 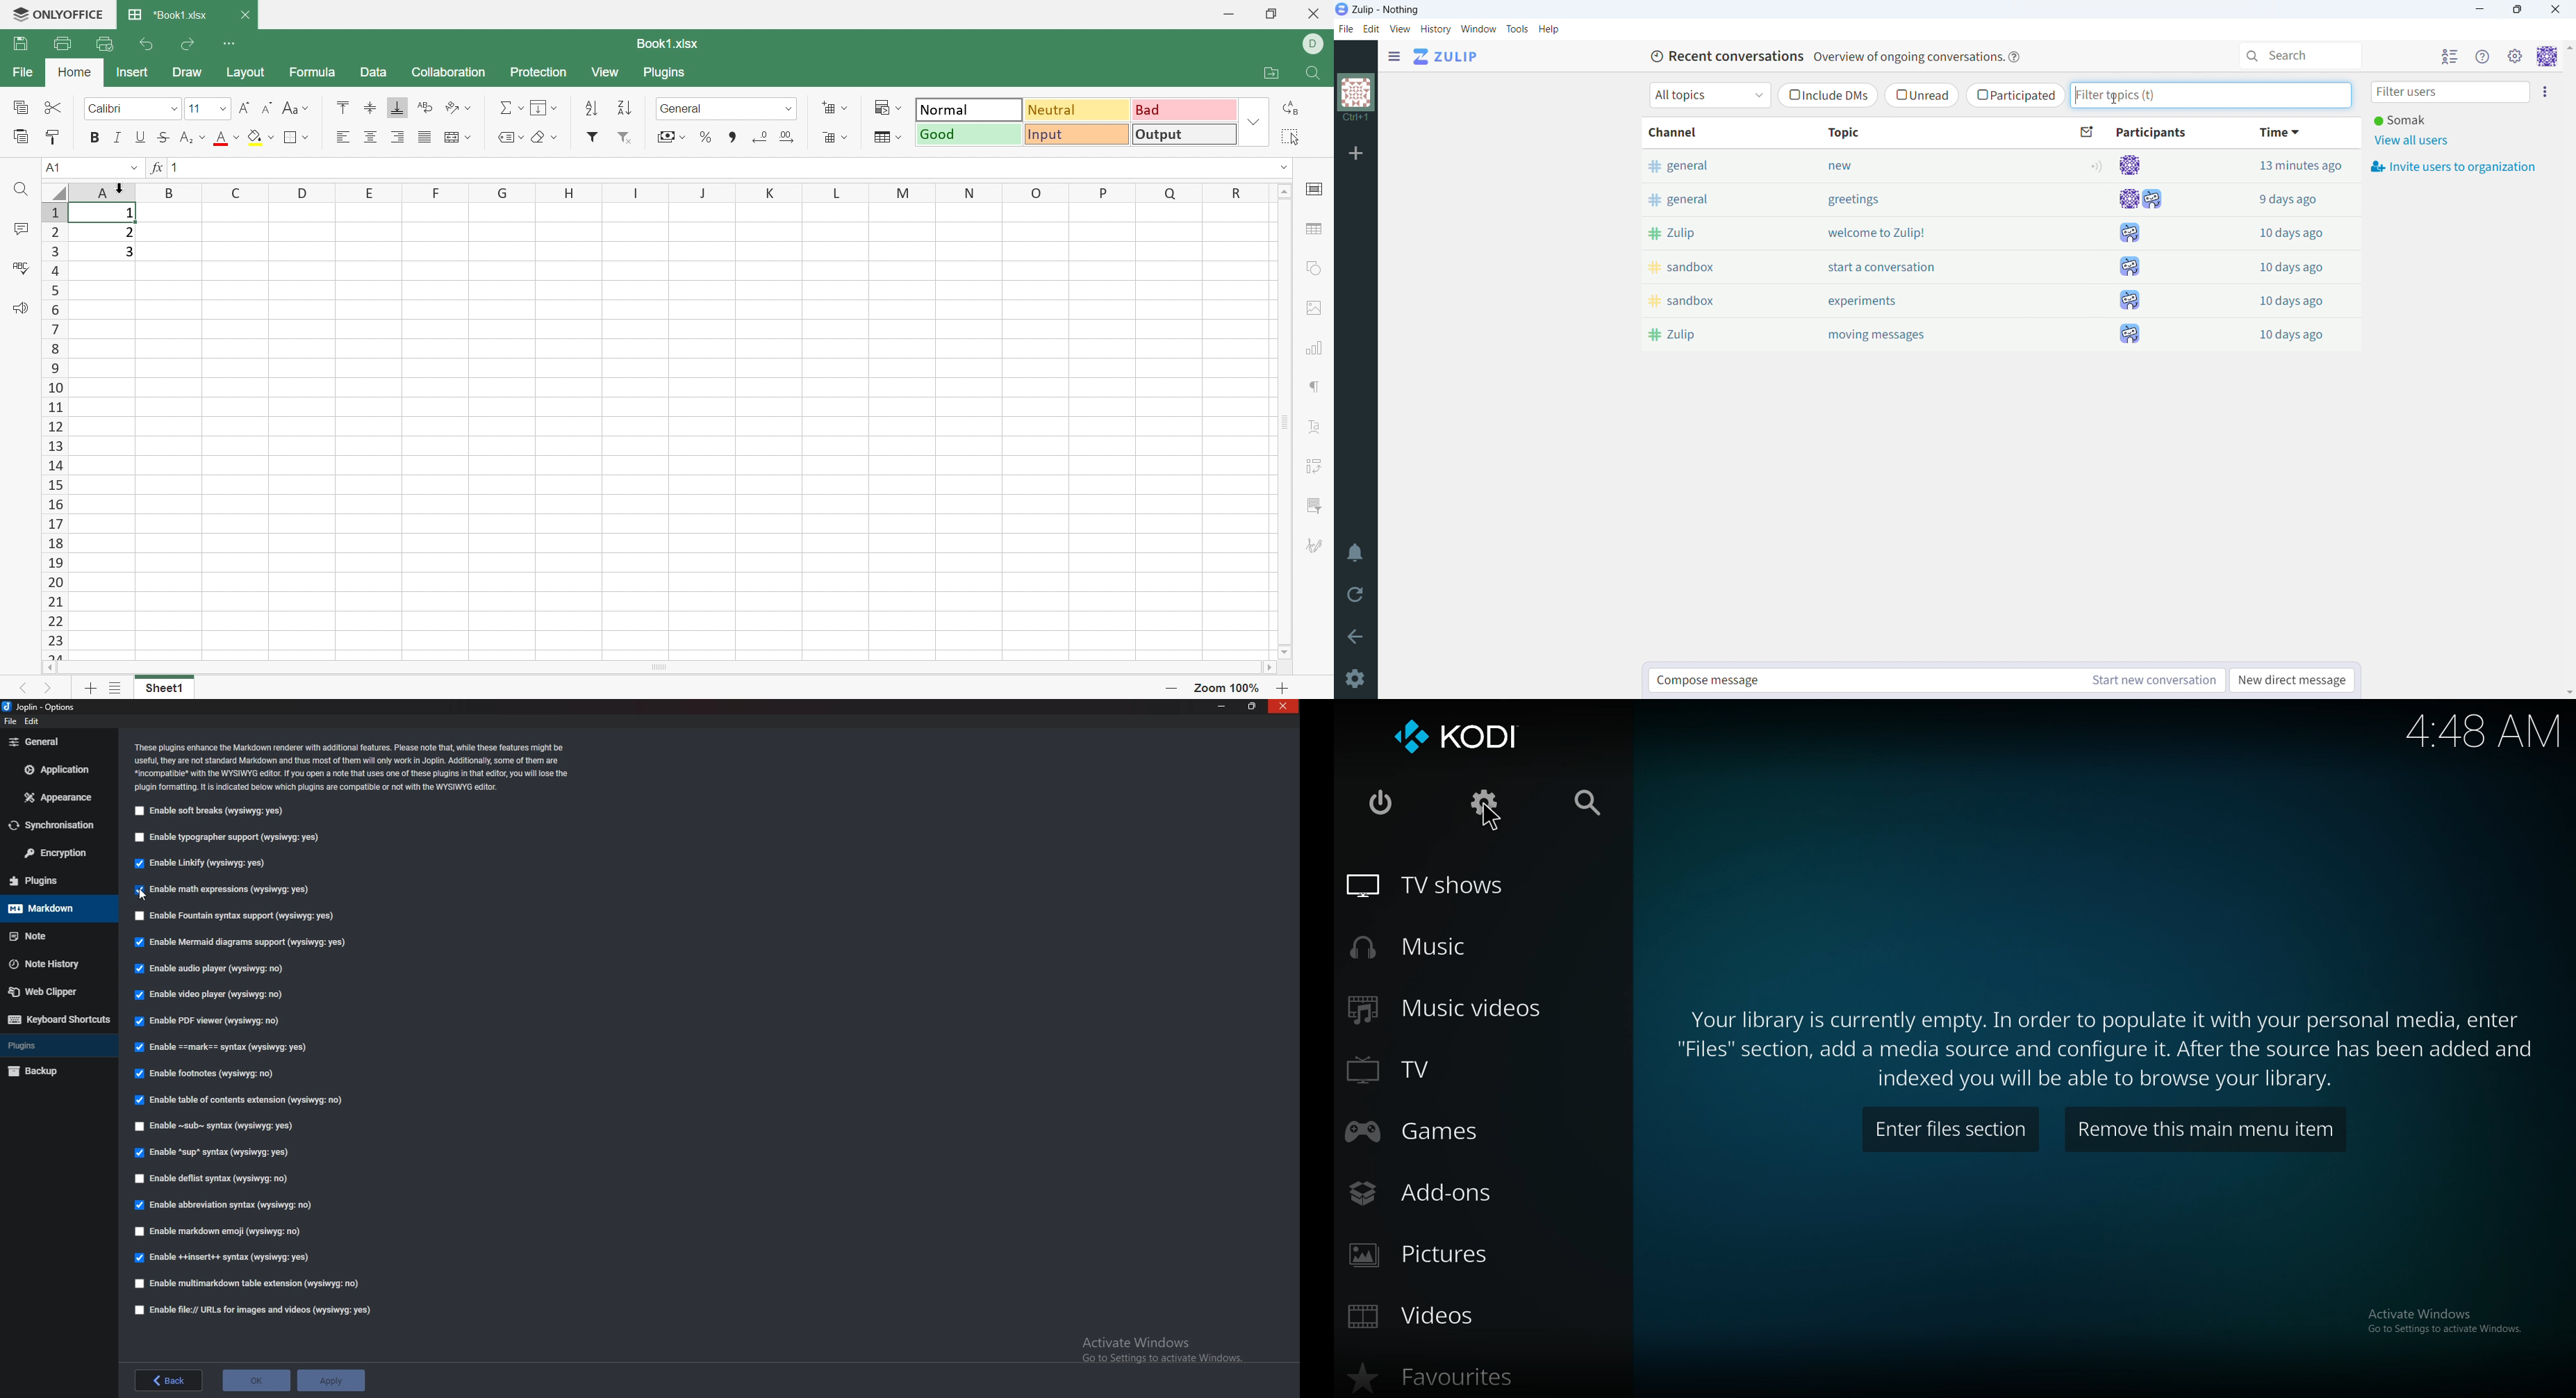 I want to click on View, so click(x=605, y=72).